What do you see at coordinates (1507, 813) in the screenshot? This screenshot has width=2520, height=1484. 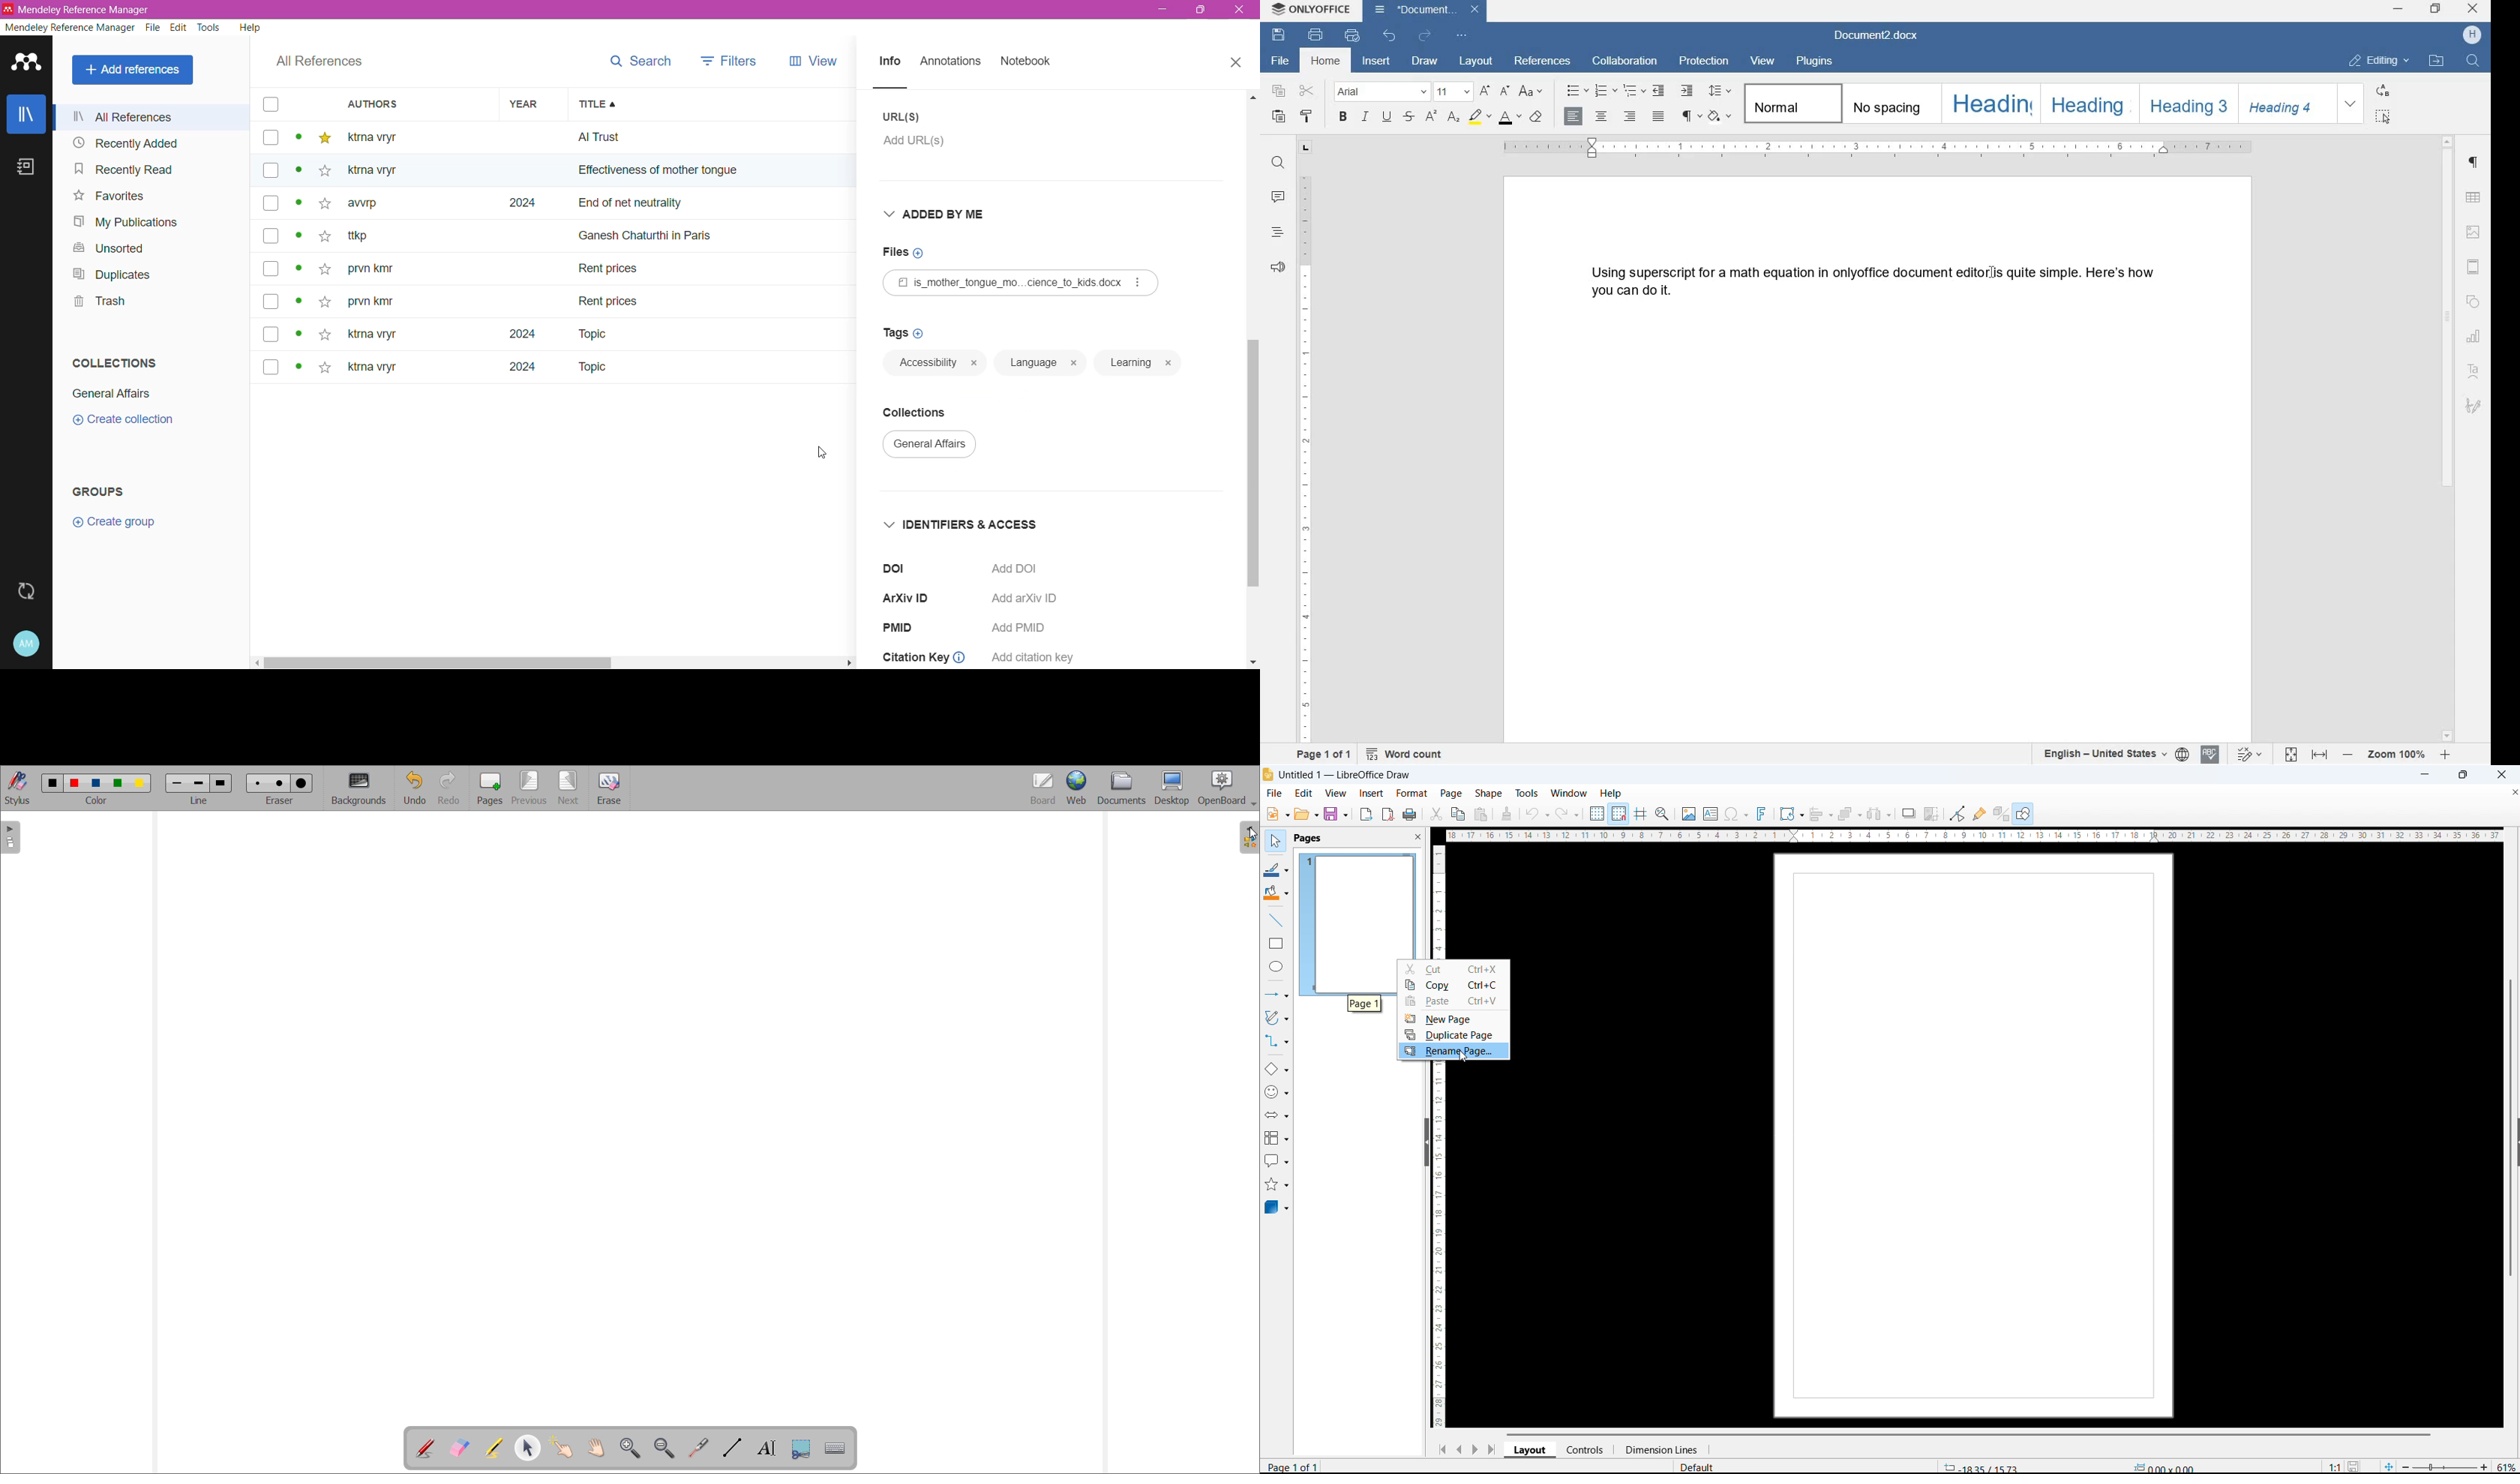 I see `clone formatting` at bounding box center [1507, 813].